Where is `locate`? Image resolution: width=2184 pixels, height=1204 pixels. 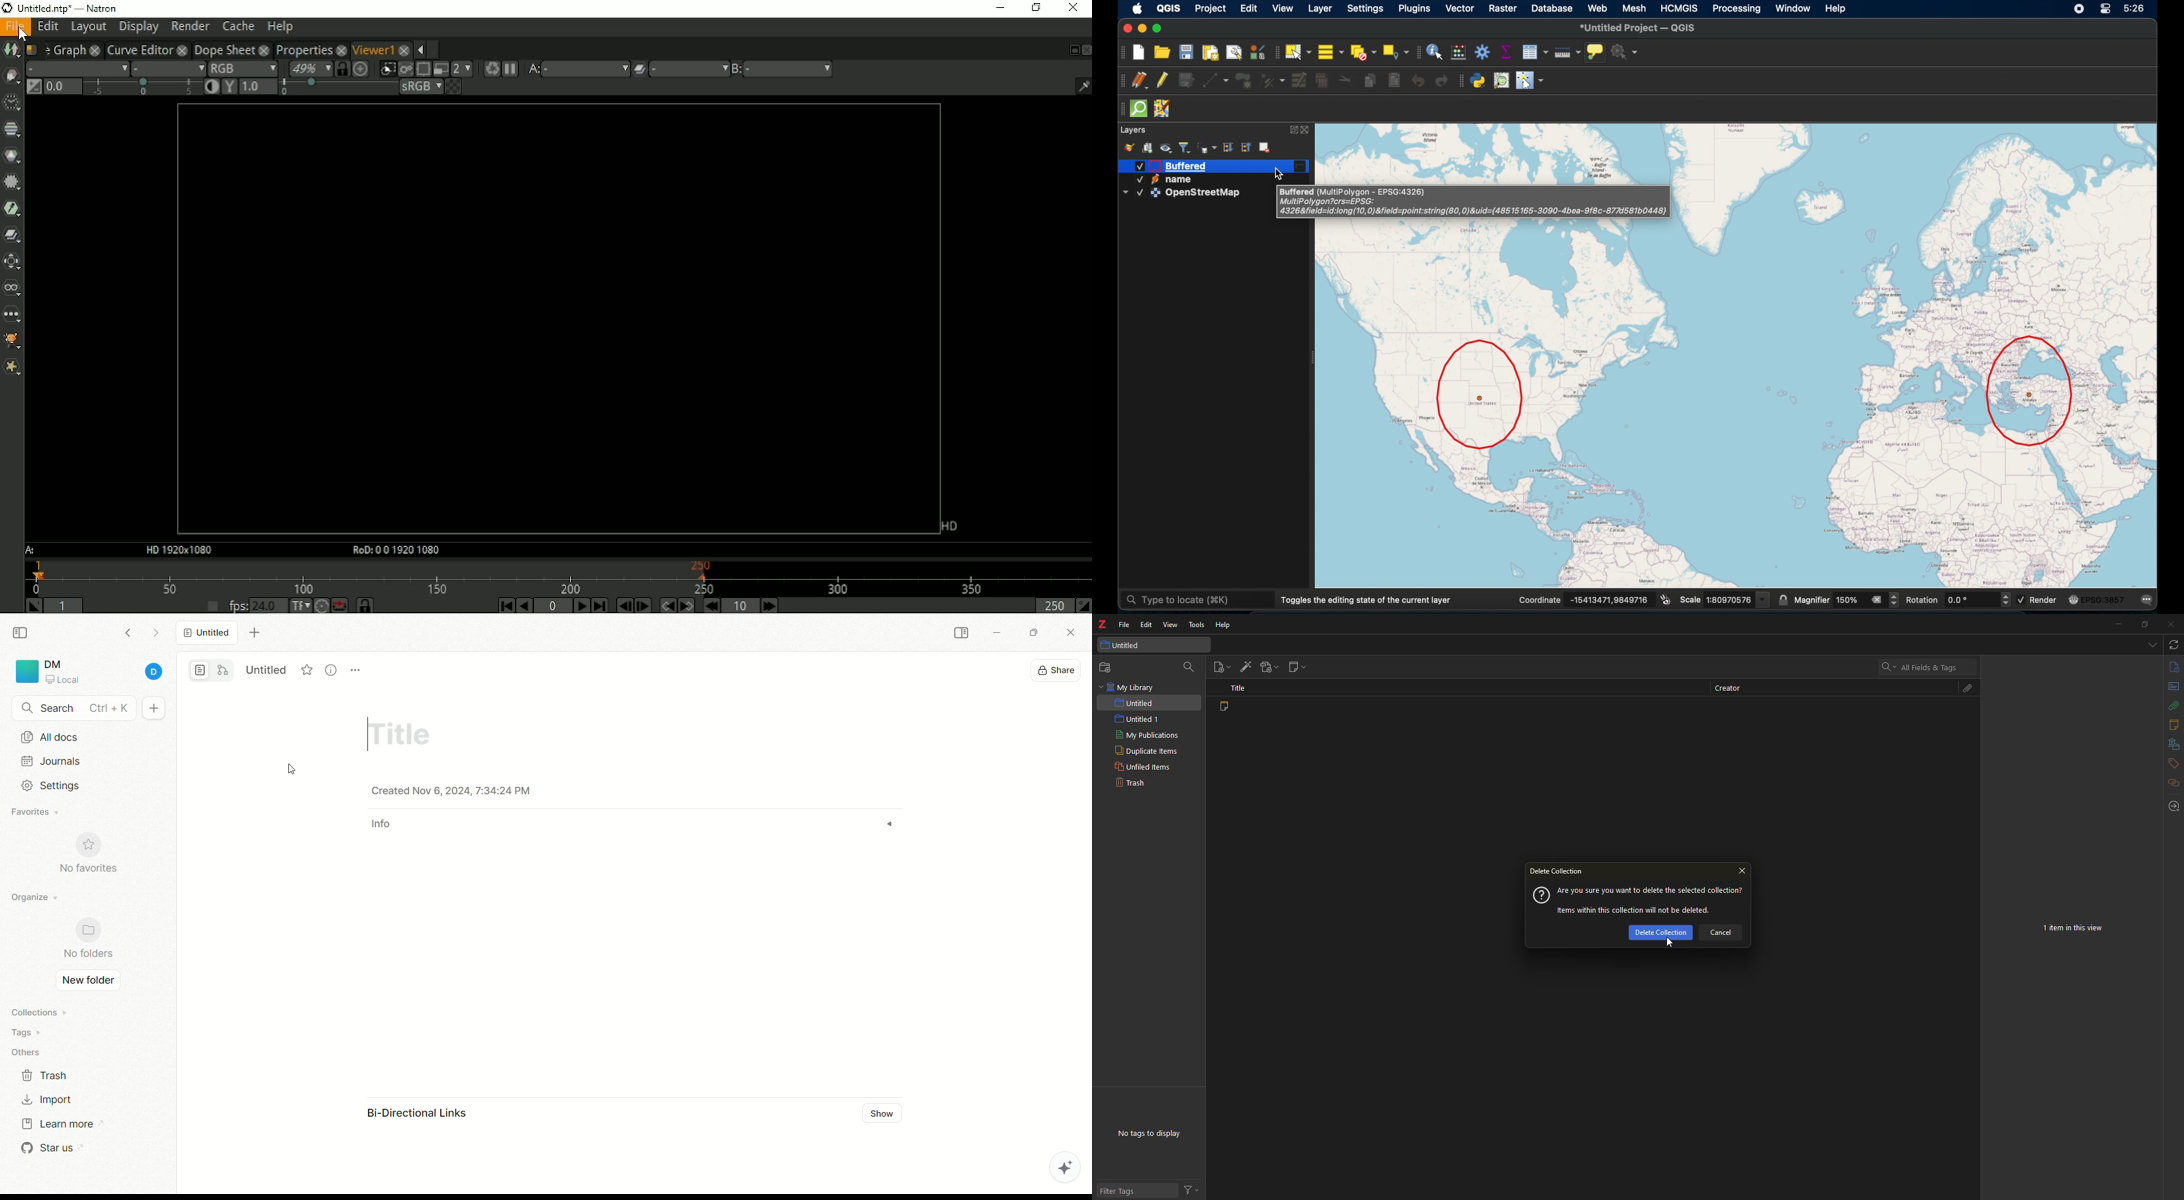 locate is located at coordinates (2173, 806).